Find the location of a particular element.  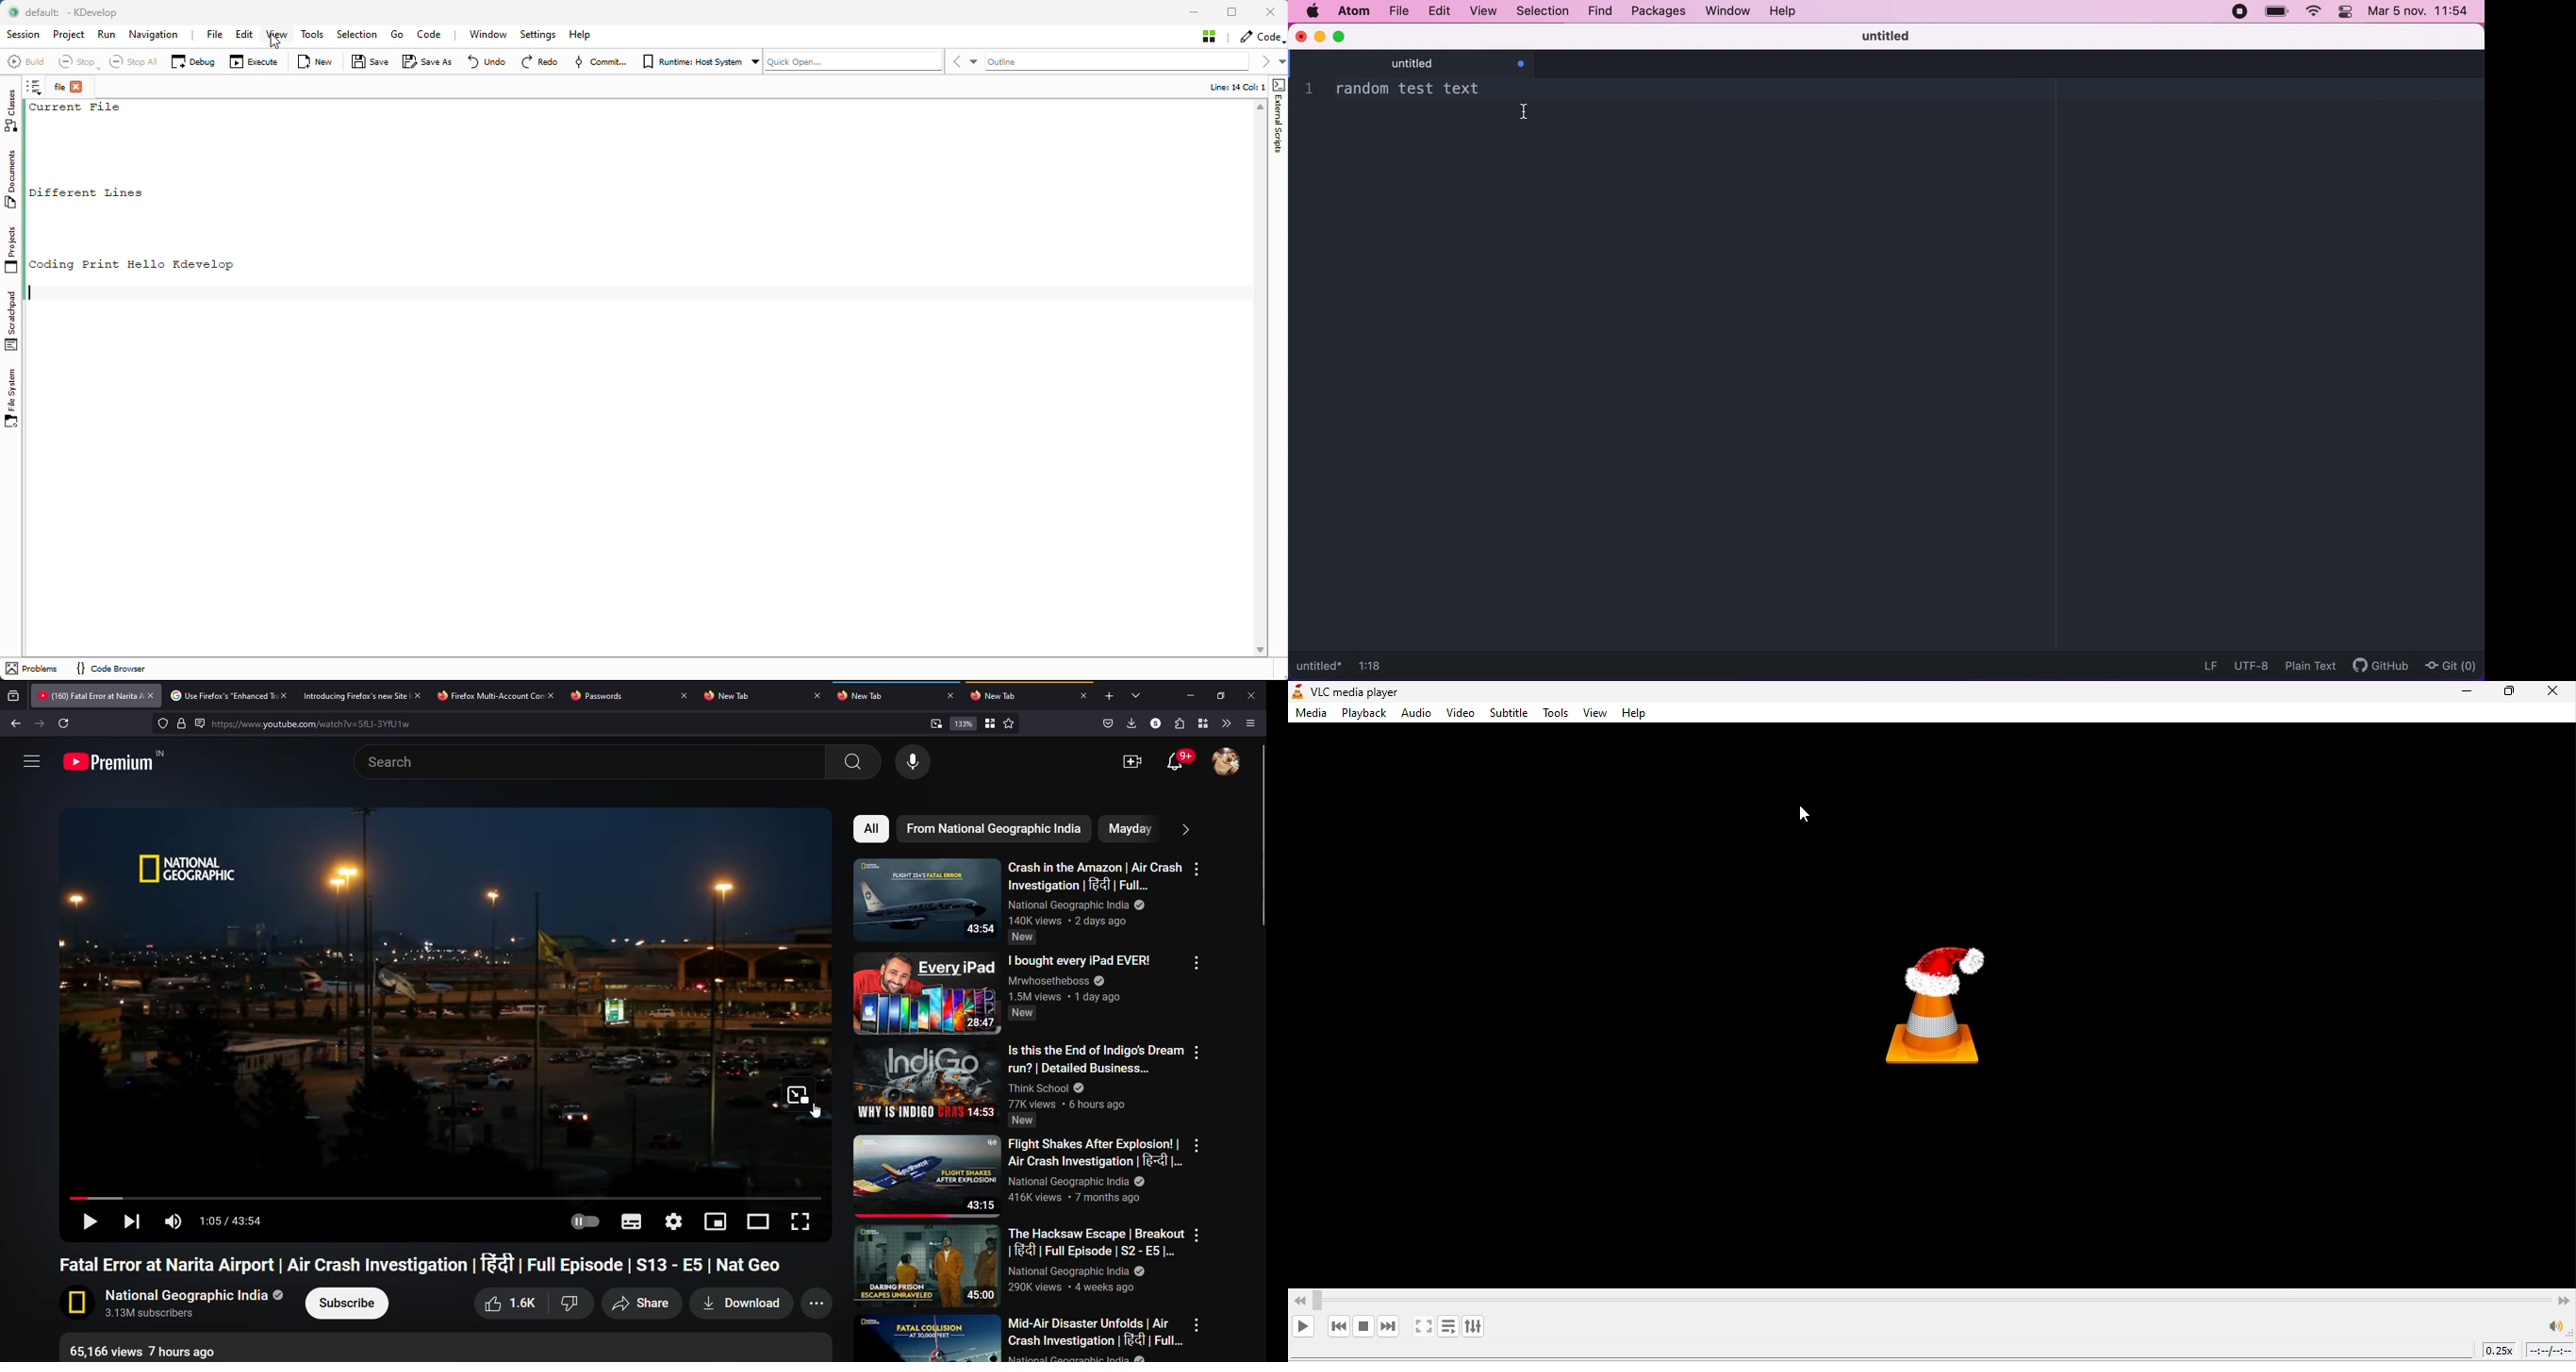

Next video is located at coordinates (129, 1220).